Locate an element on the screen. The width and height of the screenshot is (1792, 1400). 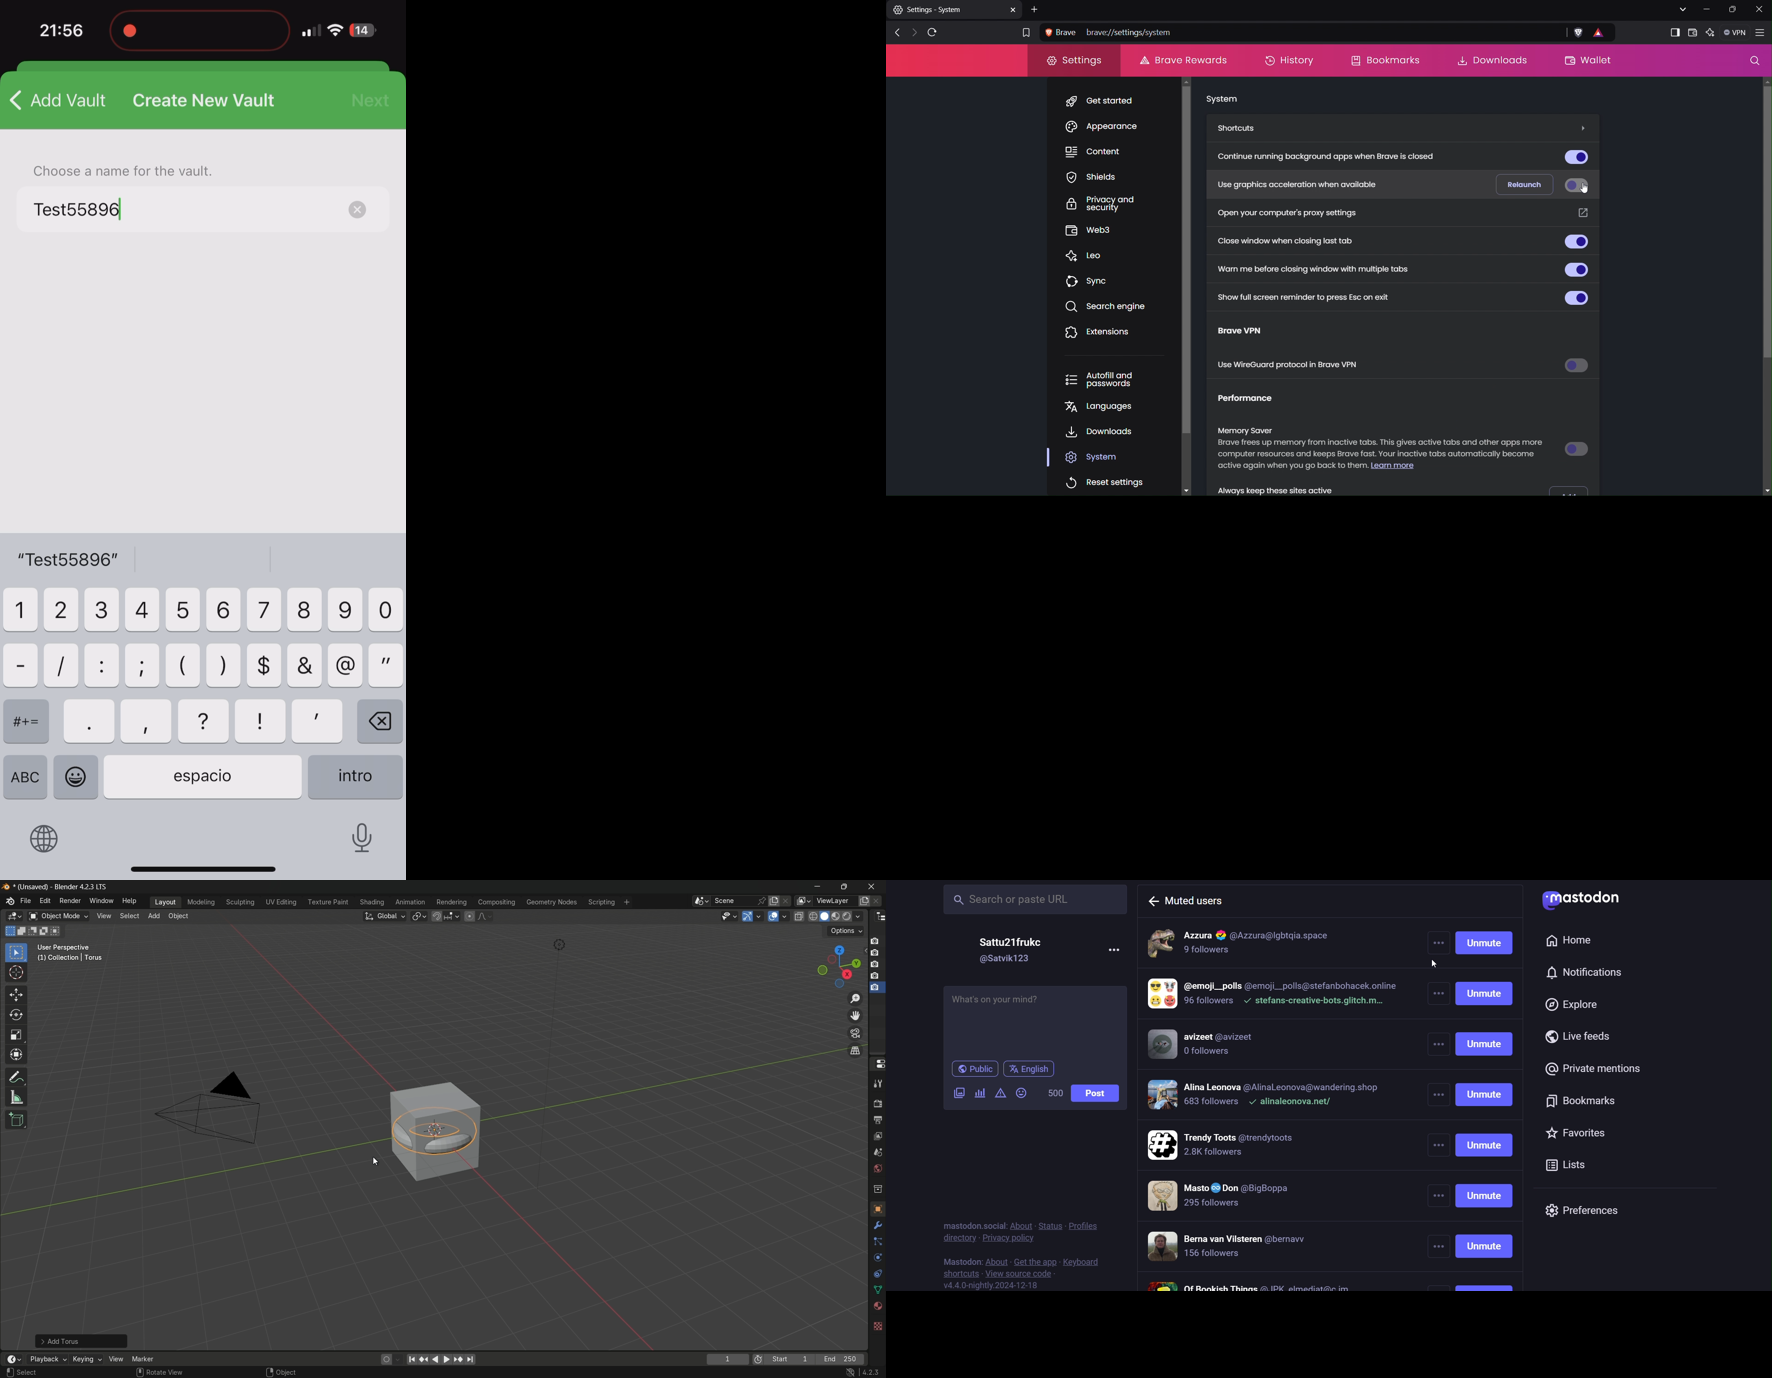
version is located at coordinates (991, 1286).